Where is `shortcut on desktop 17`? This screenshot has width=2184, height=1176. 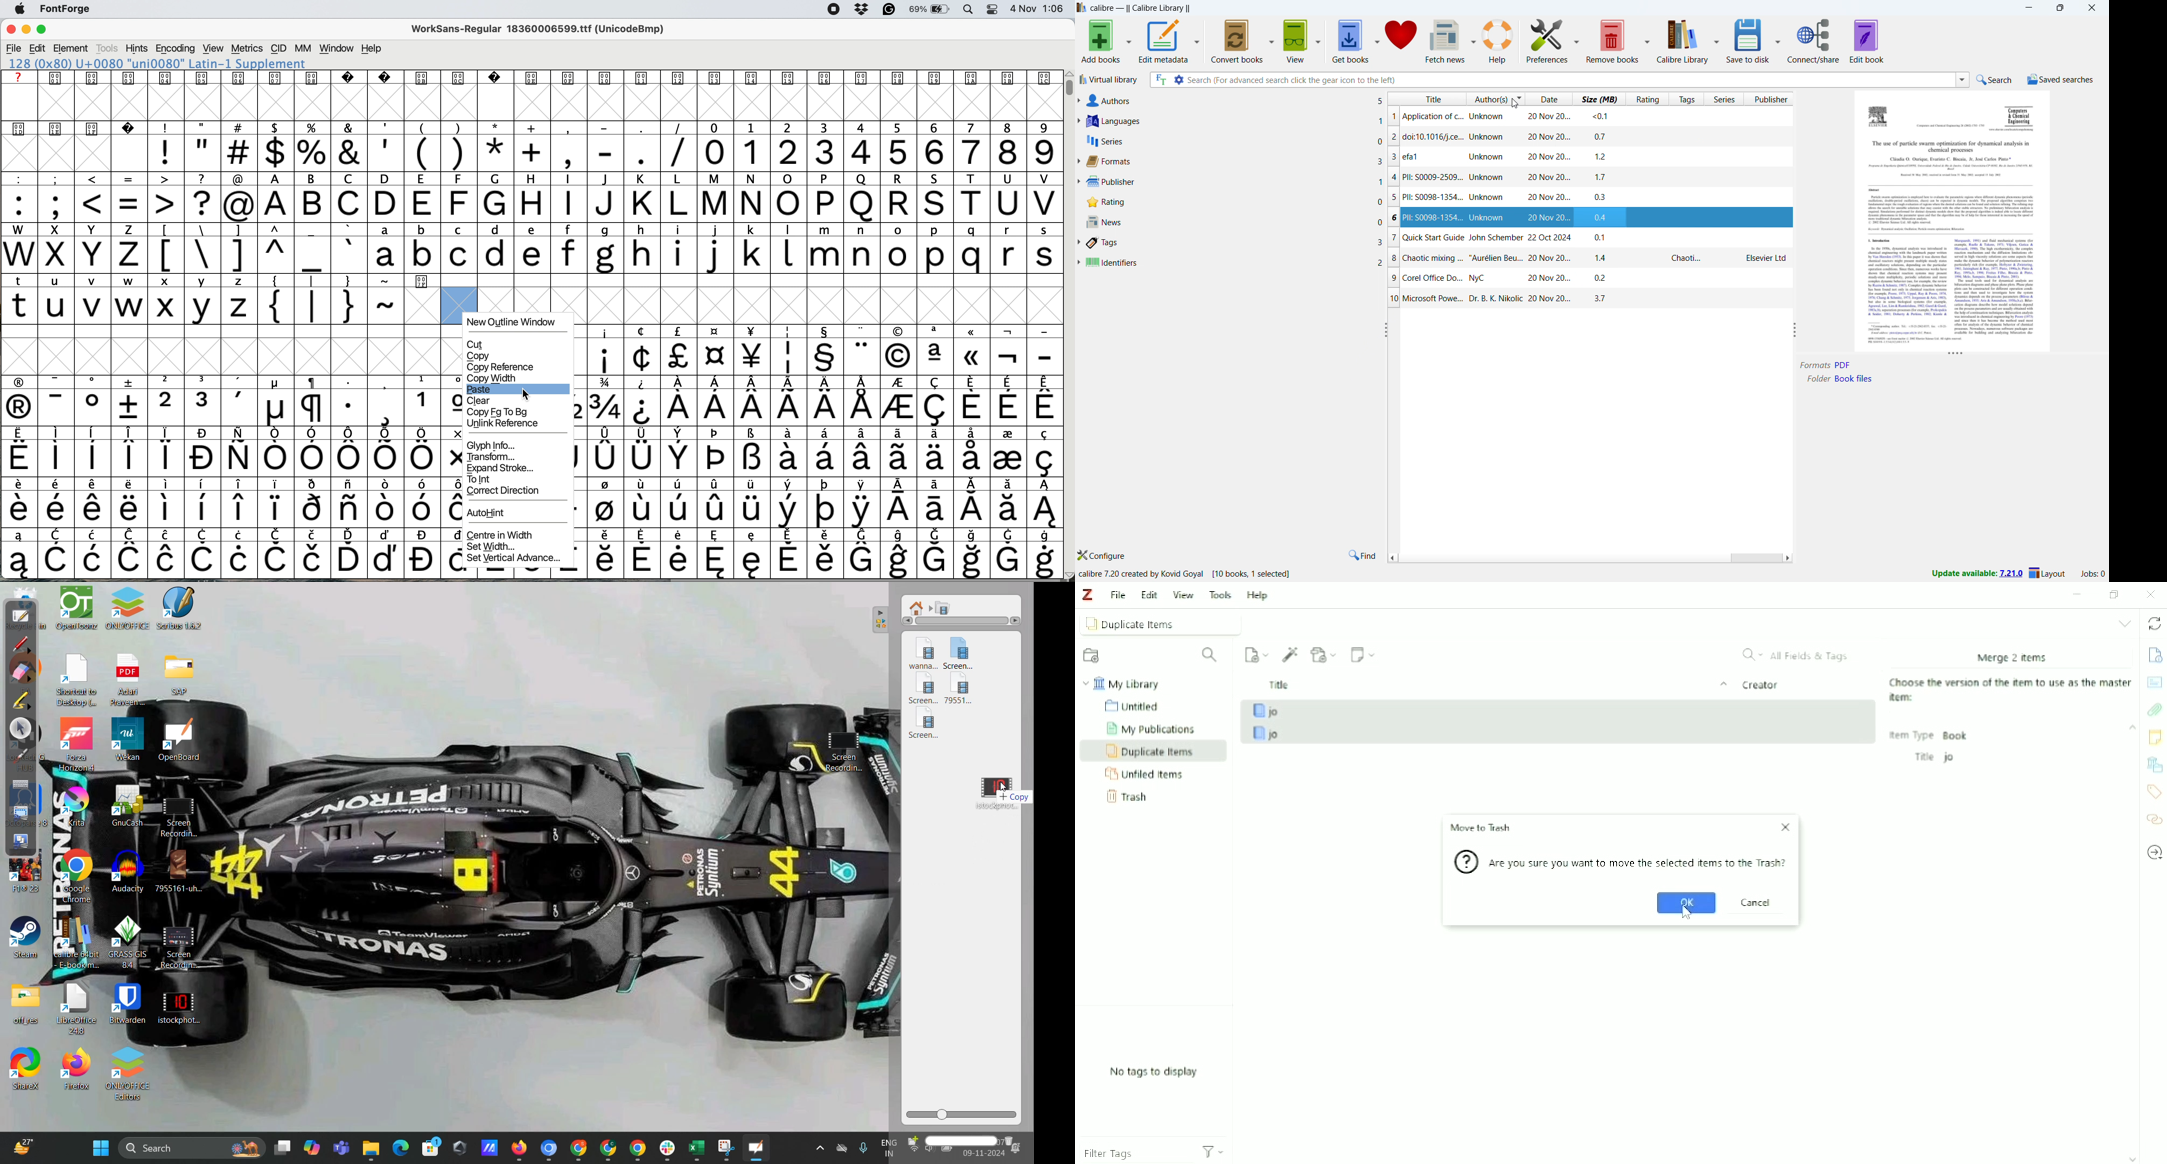
shortcut on desktop 17 is located at coordinates (27, 1070).